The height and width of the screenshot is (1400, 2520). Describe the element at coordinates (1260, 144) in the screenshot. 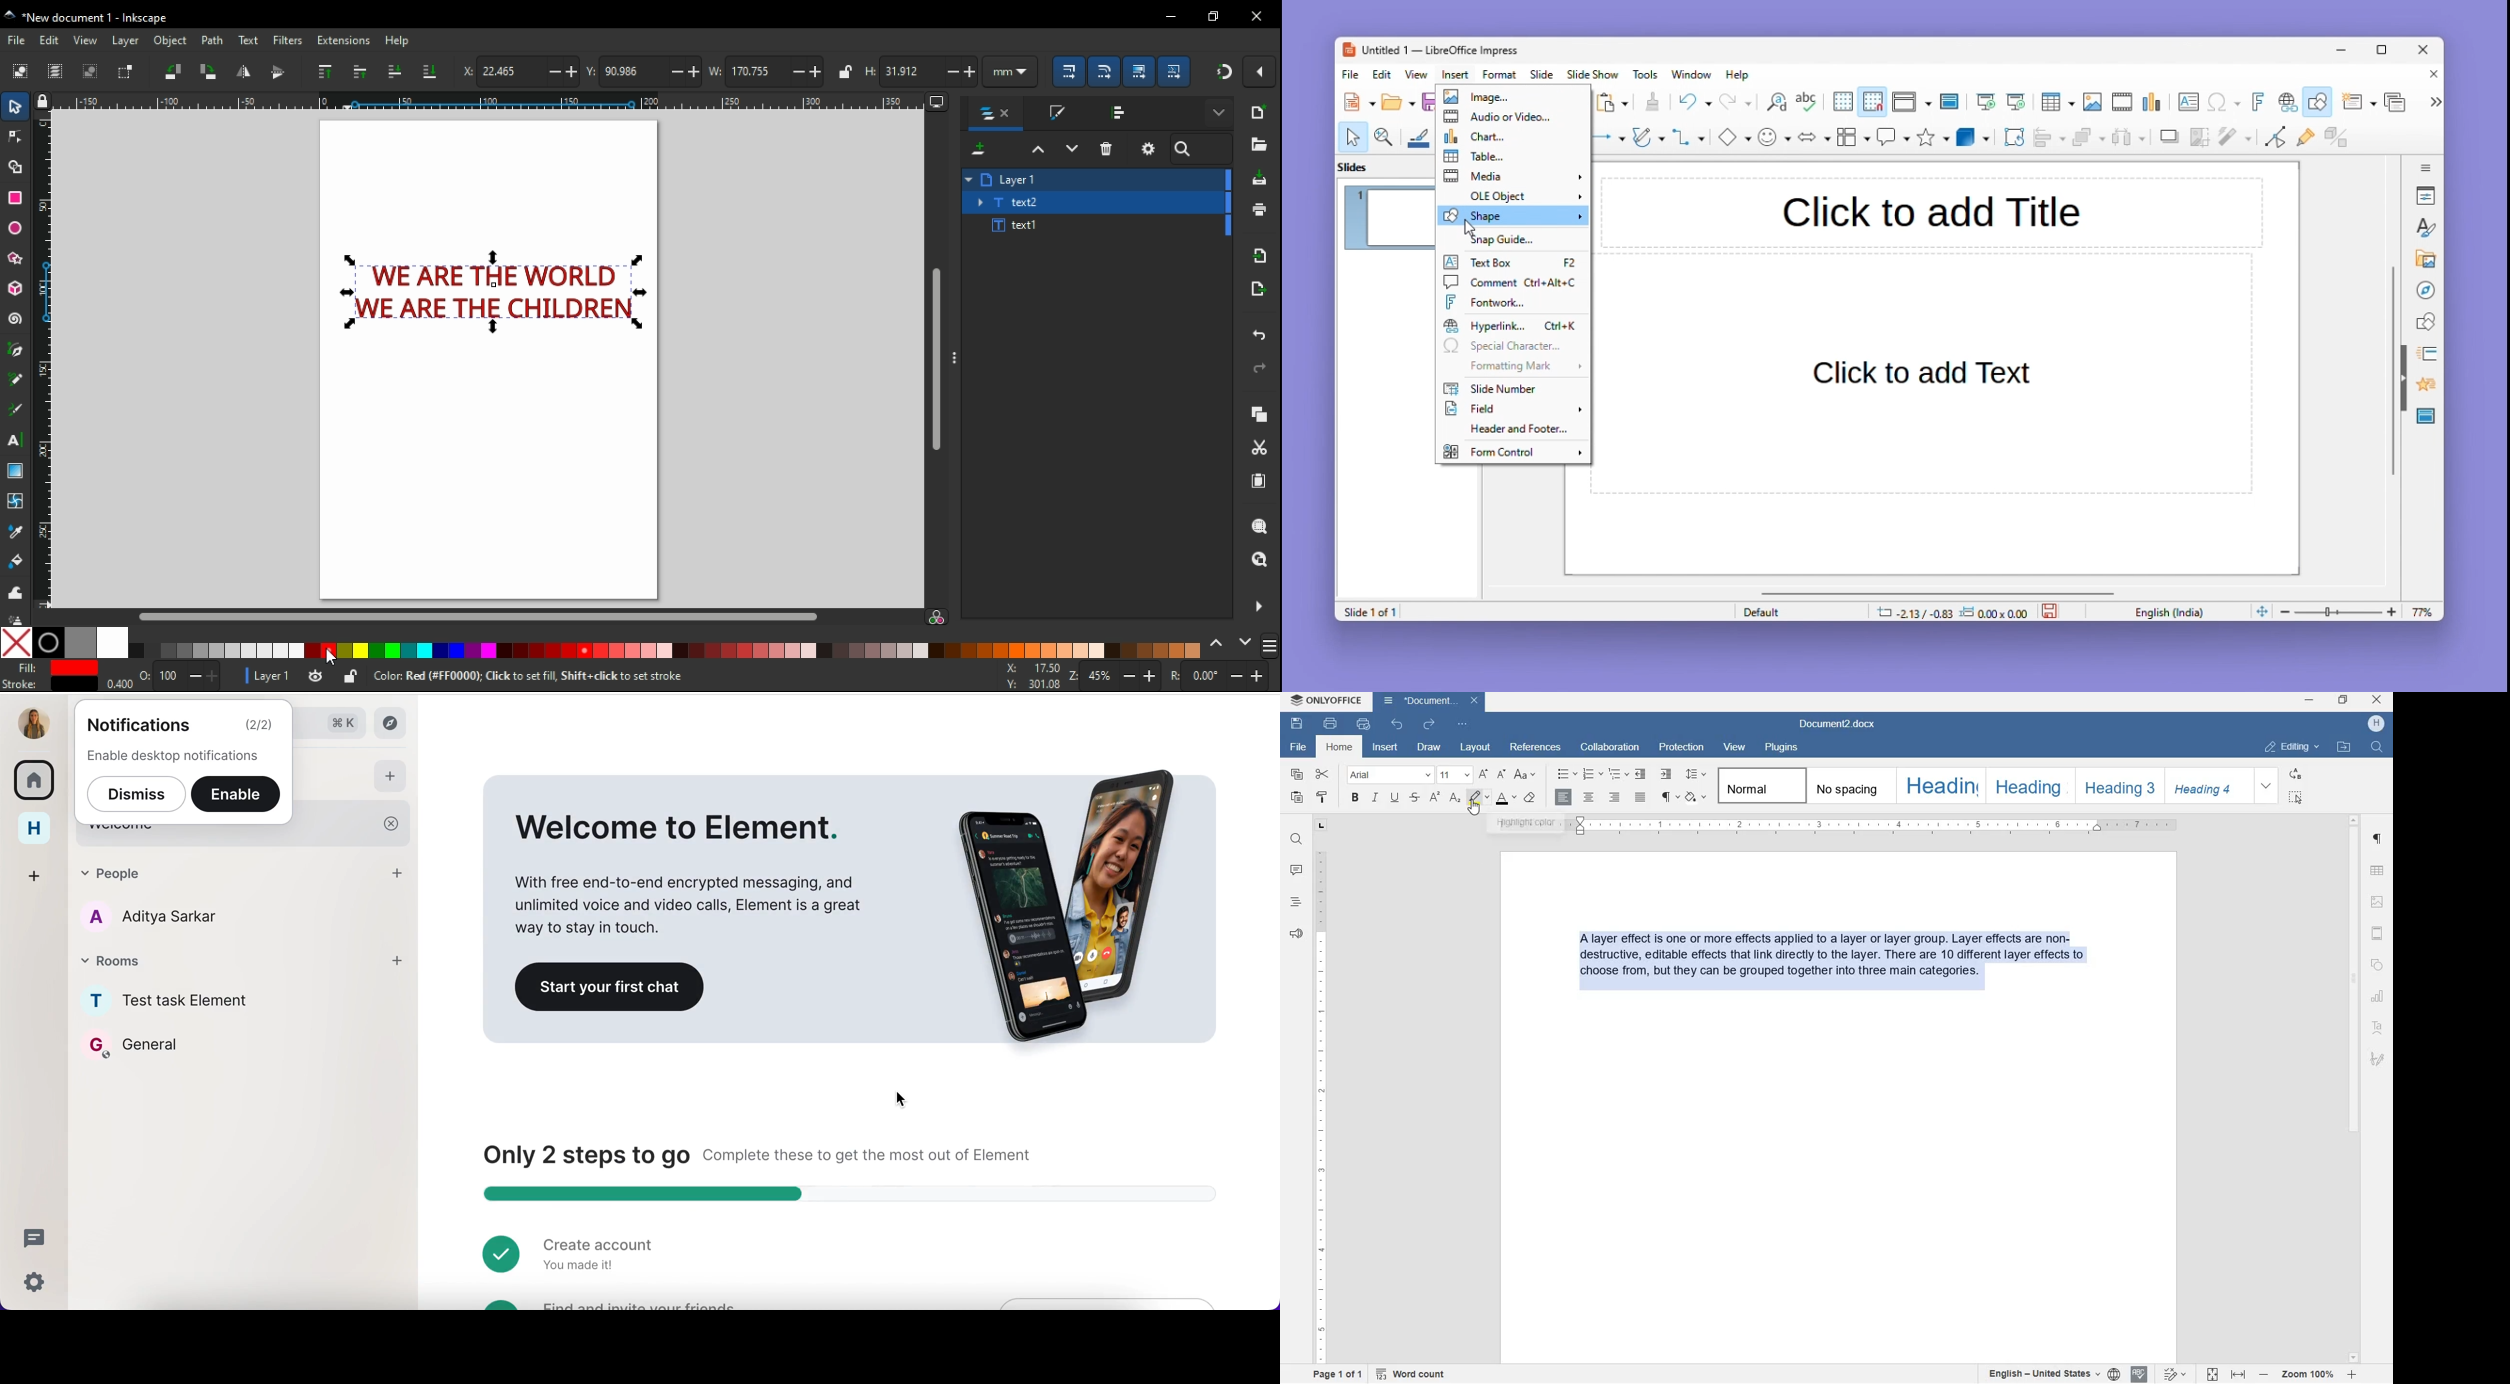

I see `open ` at that location.